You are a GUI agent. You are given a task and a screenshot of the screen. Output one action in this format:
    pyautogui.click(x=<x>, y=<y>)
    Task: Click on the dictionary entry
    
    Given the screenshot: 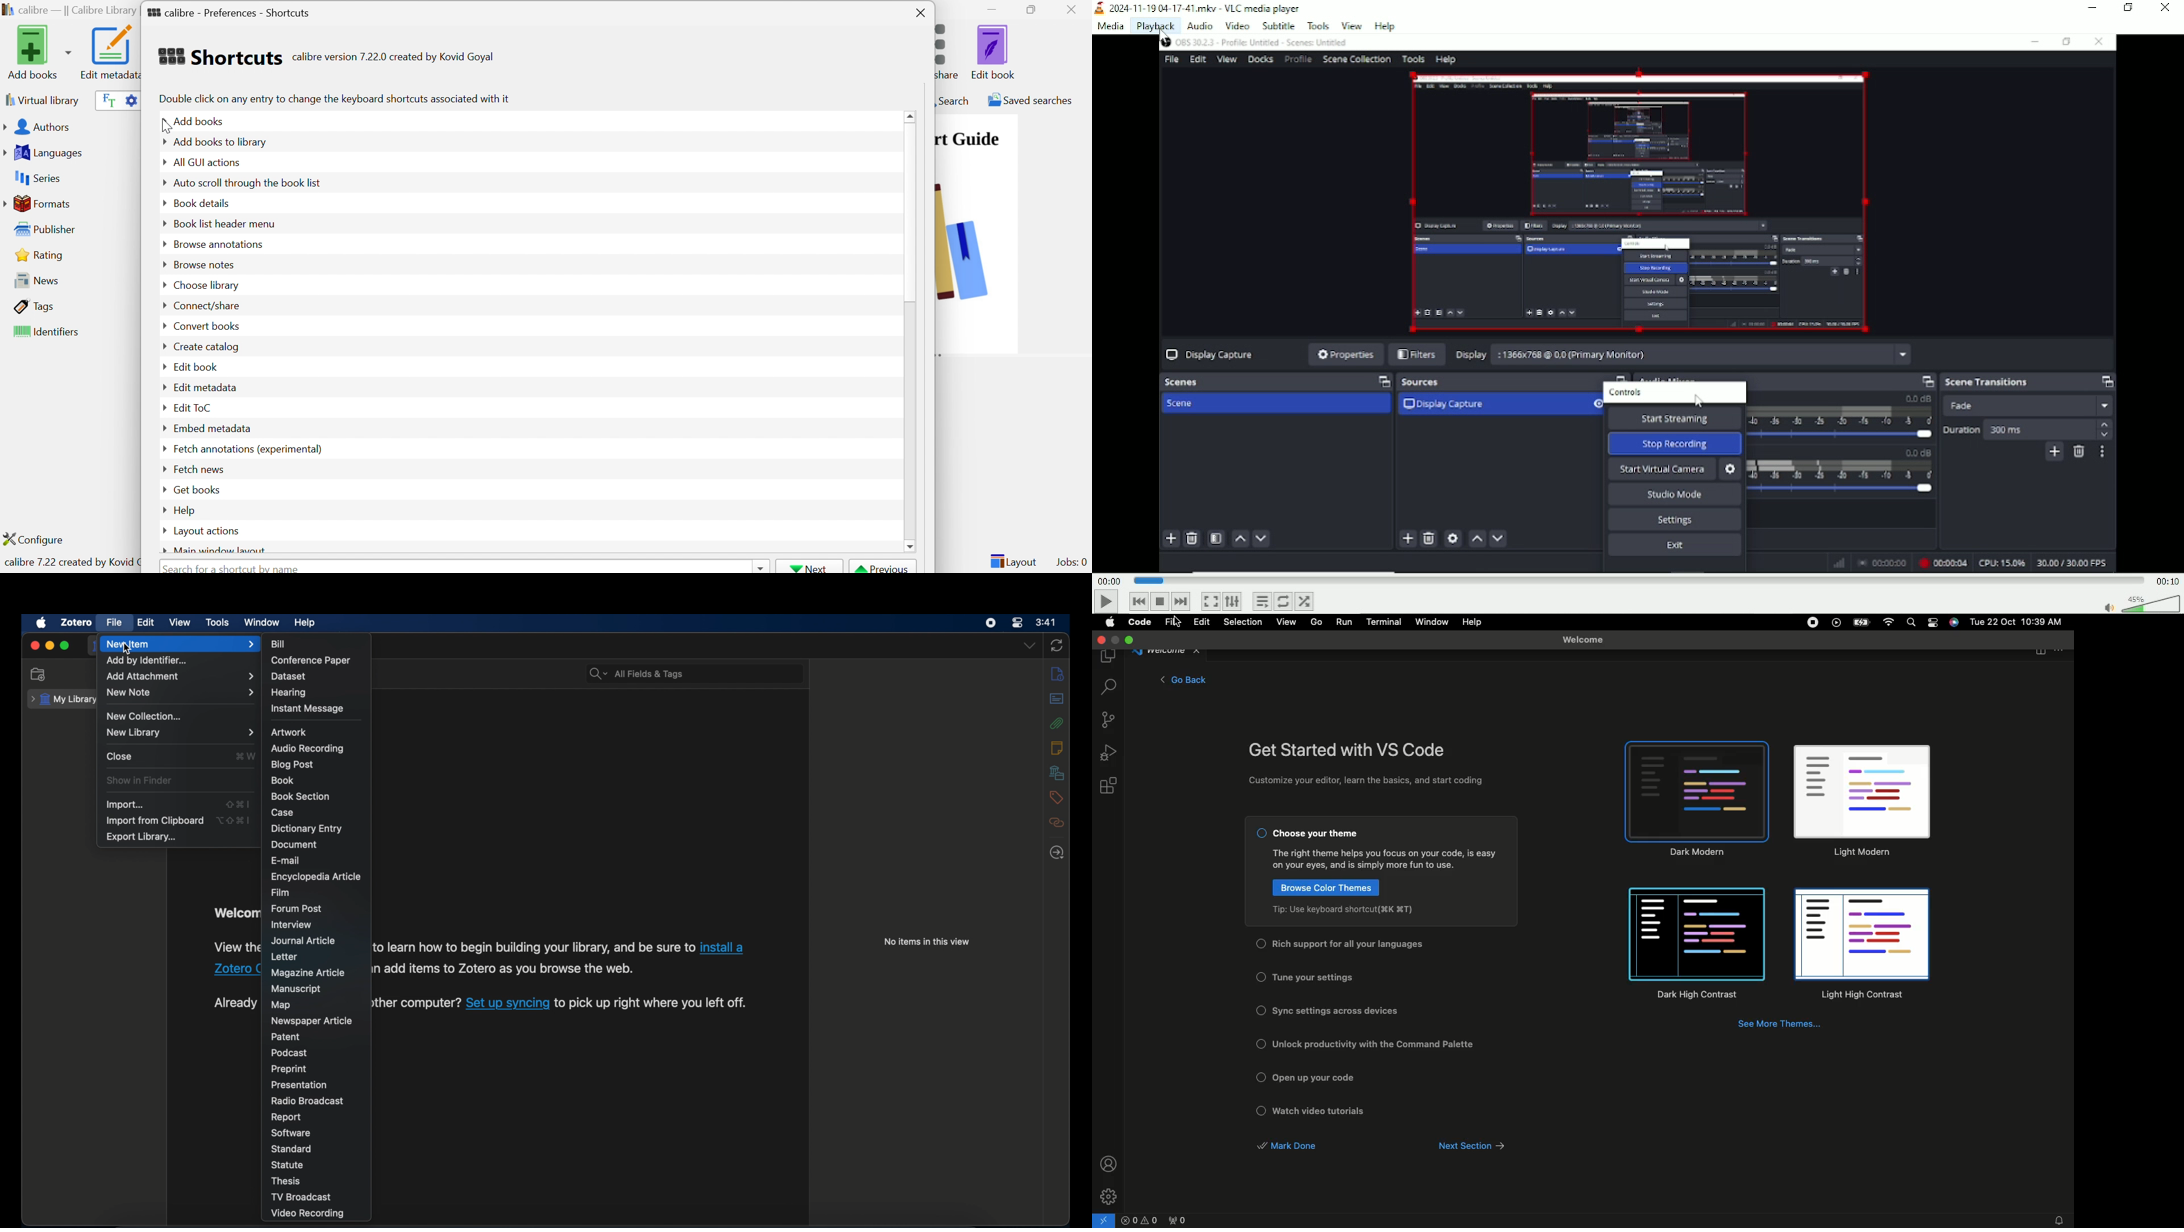 What is the action you would take?
    pyautogui.click(x=306, y=829)
    